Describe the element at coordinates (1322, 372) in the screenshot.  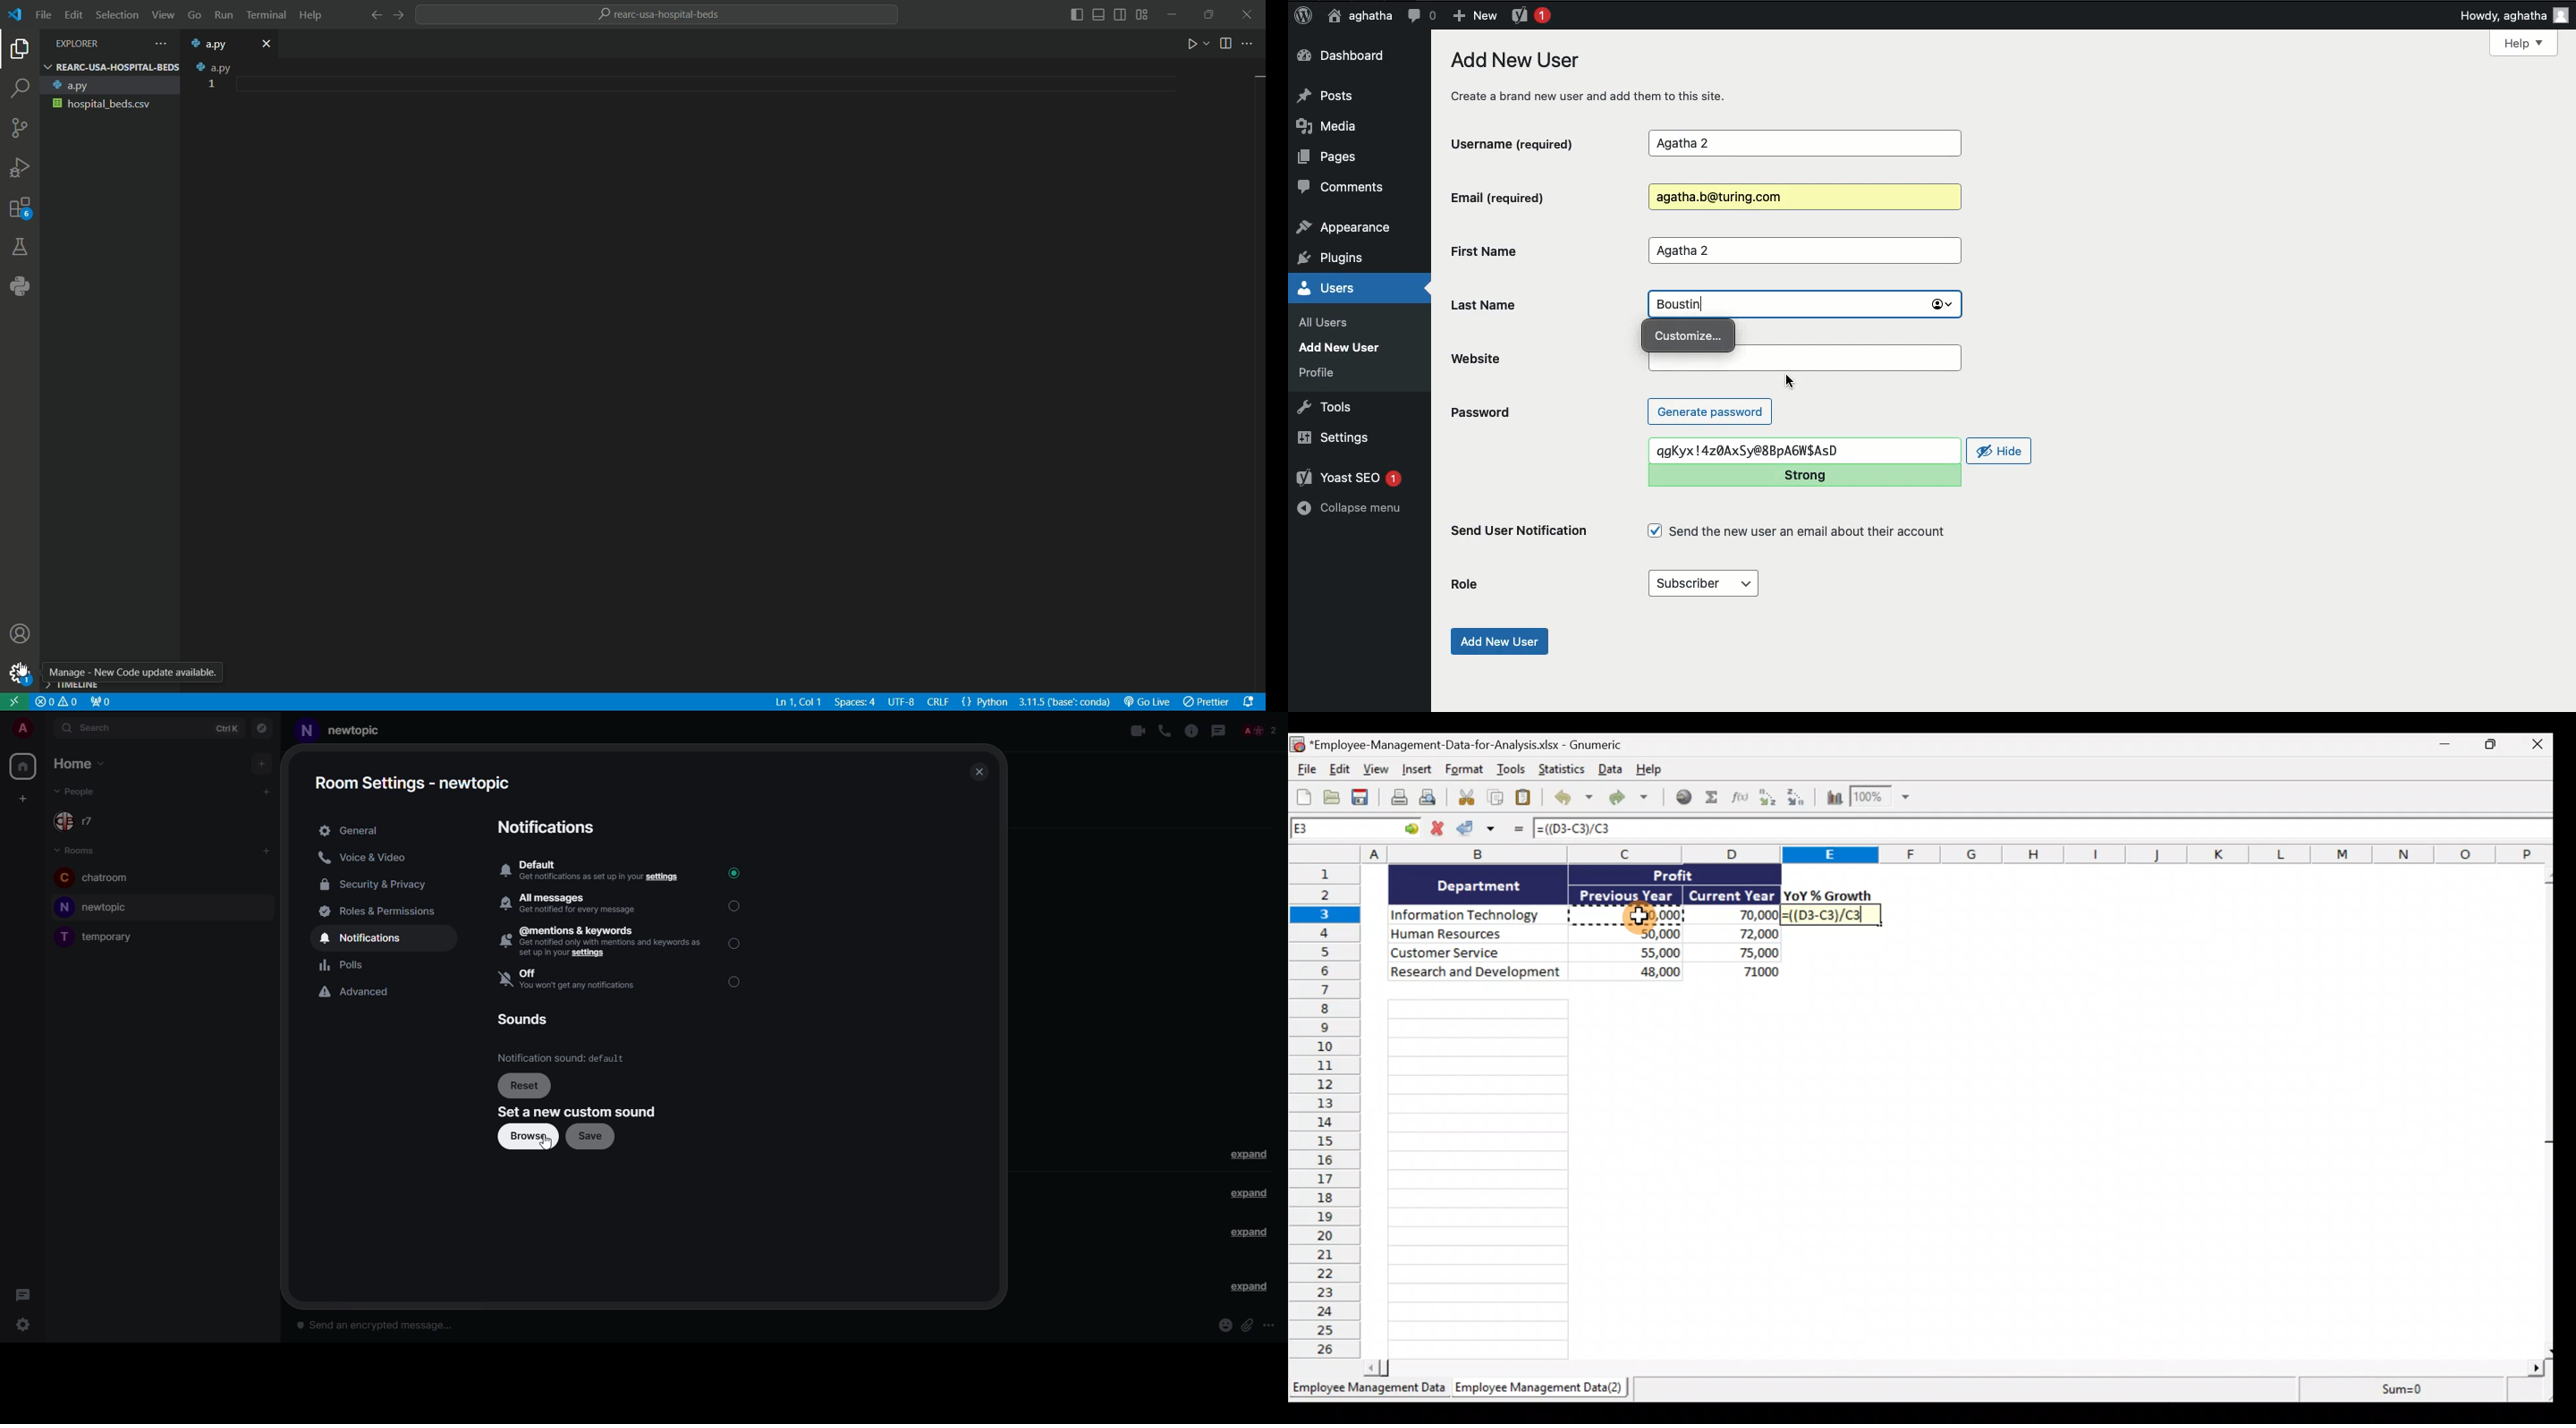
I see `profile` at that location.